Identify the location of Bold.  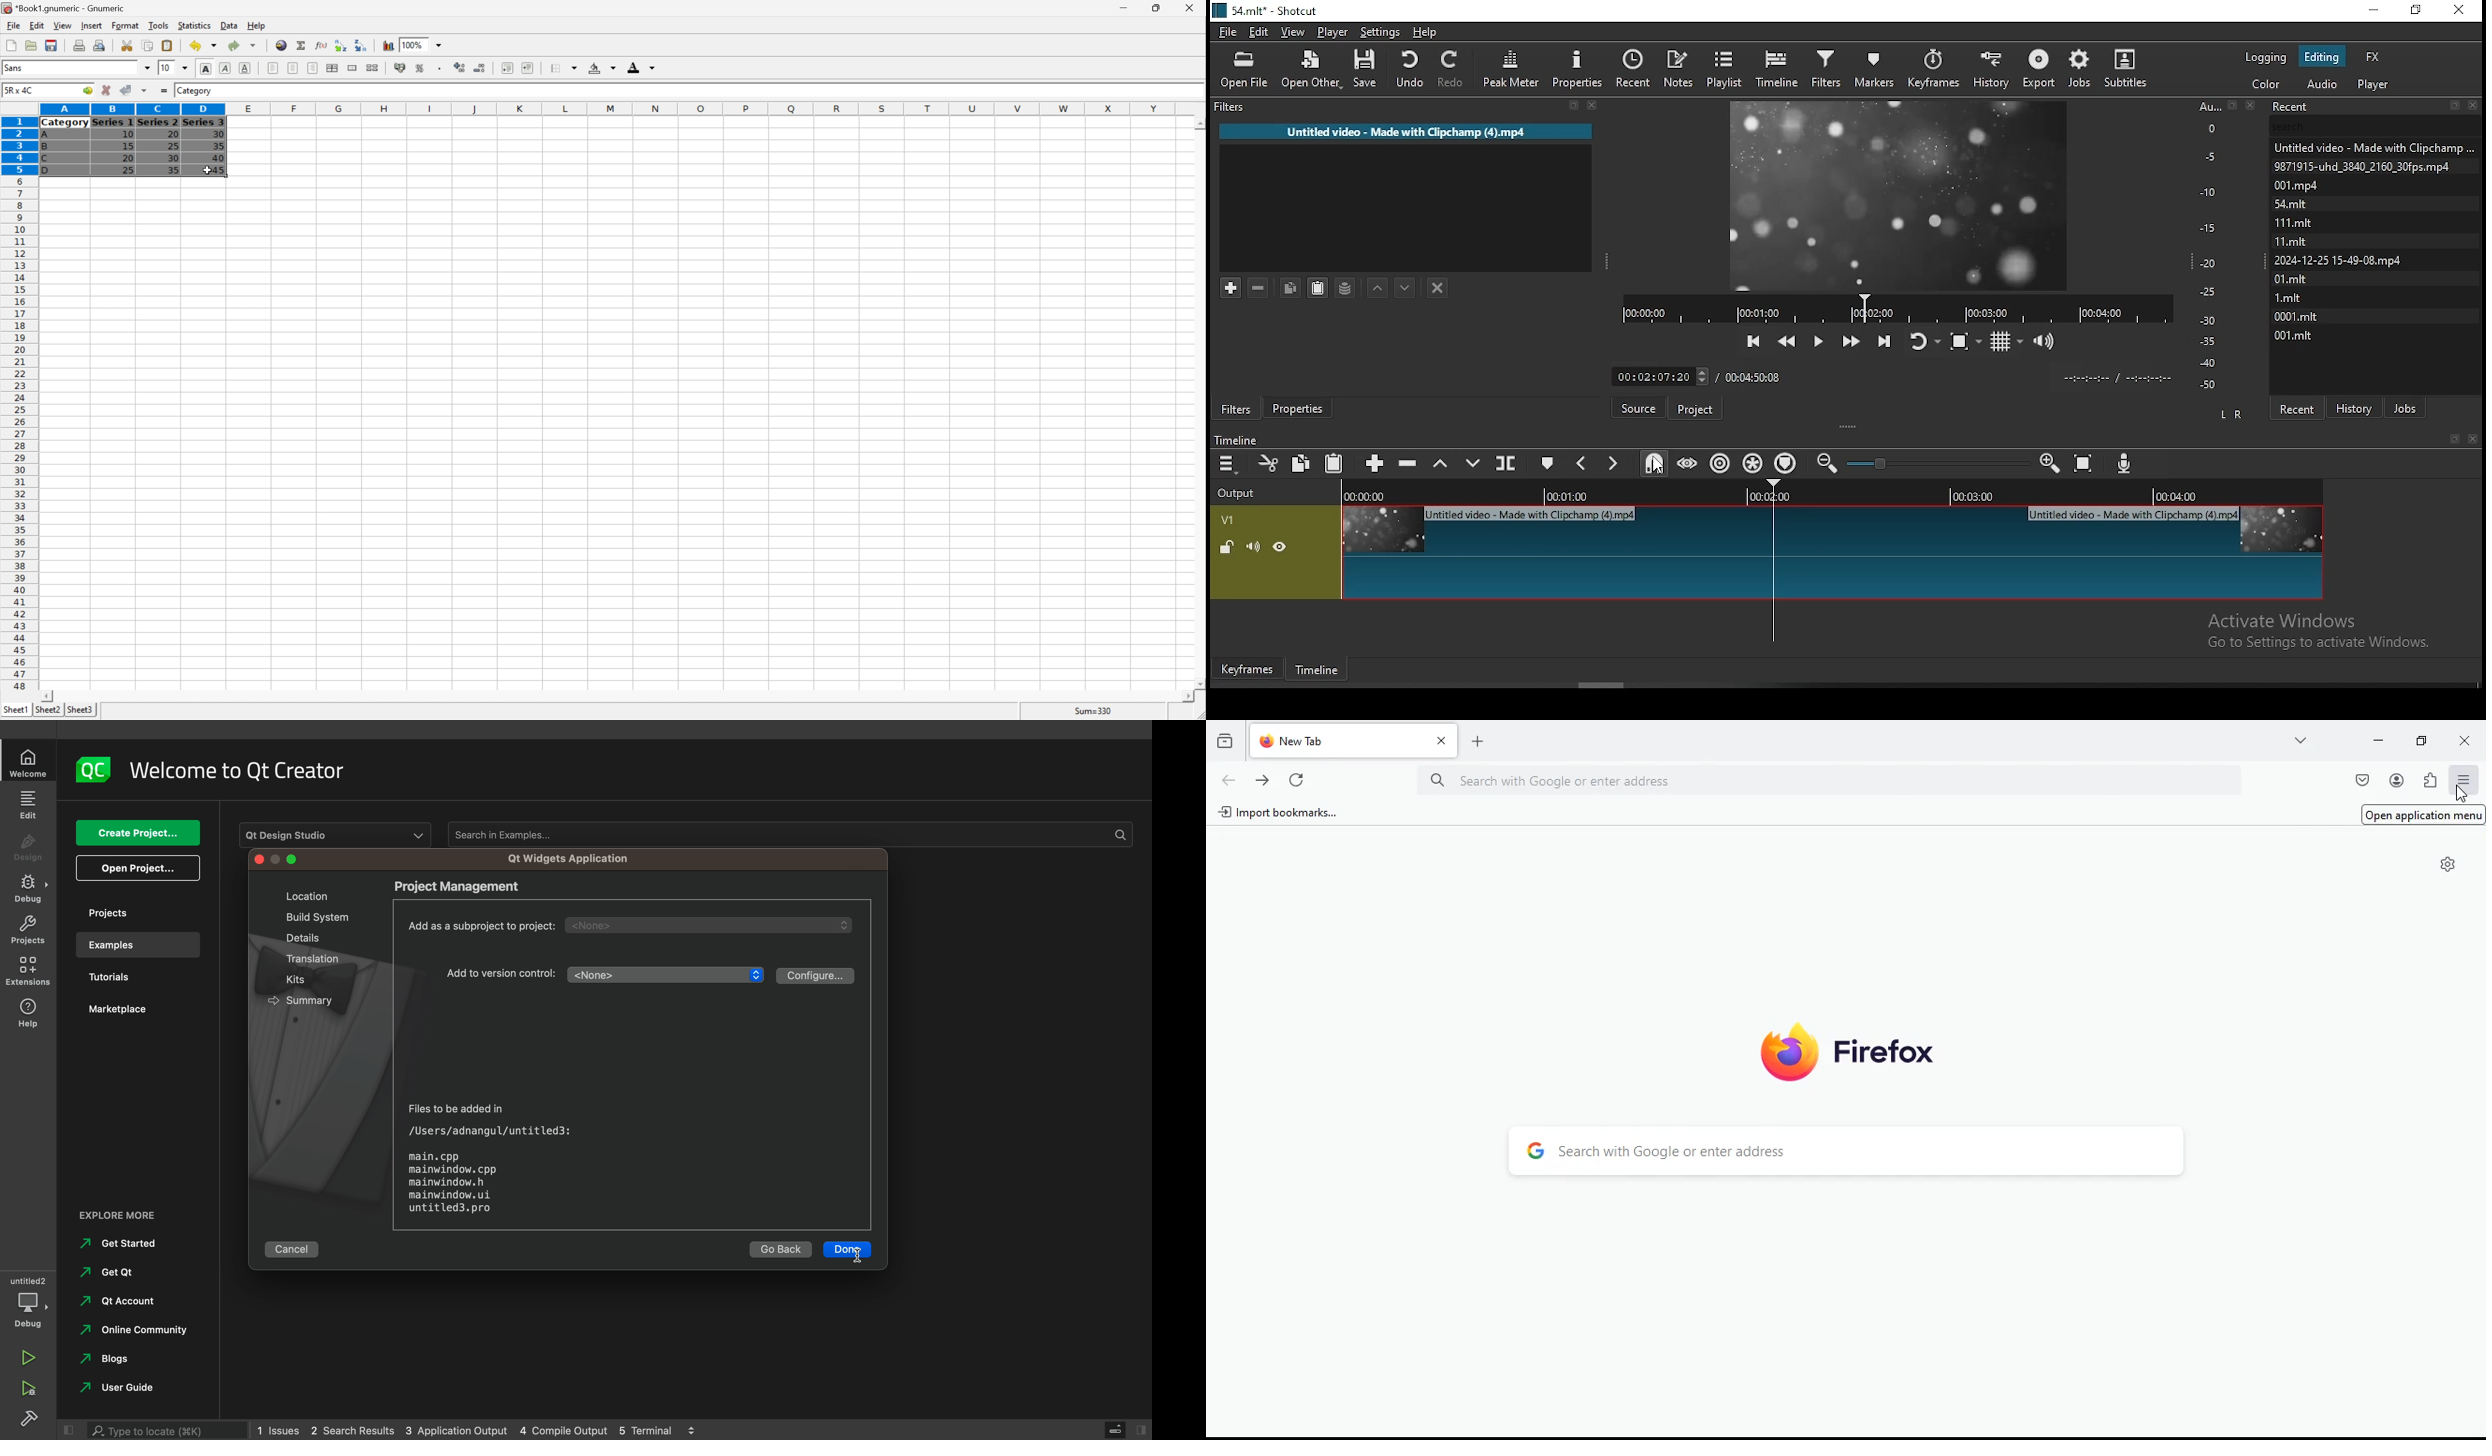
(206, 67).